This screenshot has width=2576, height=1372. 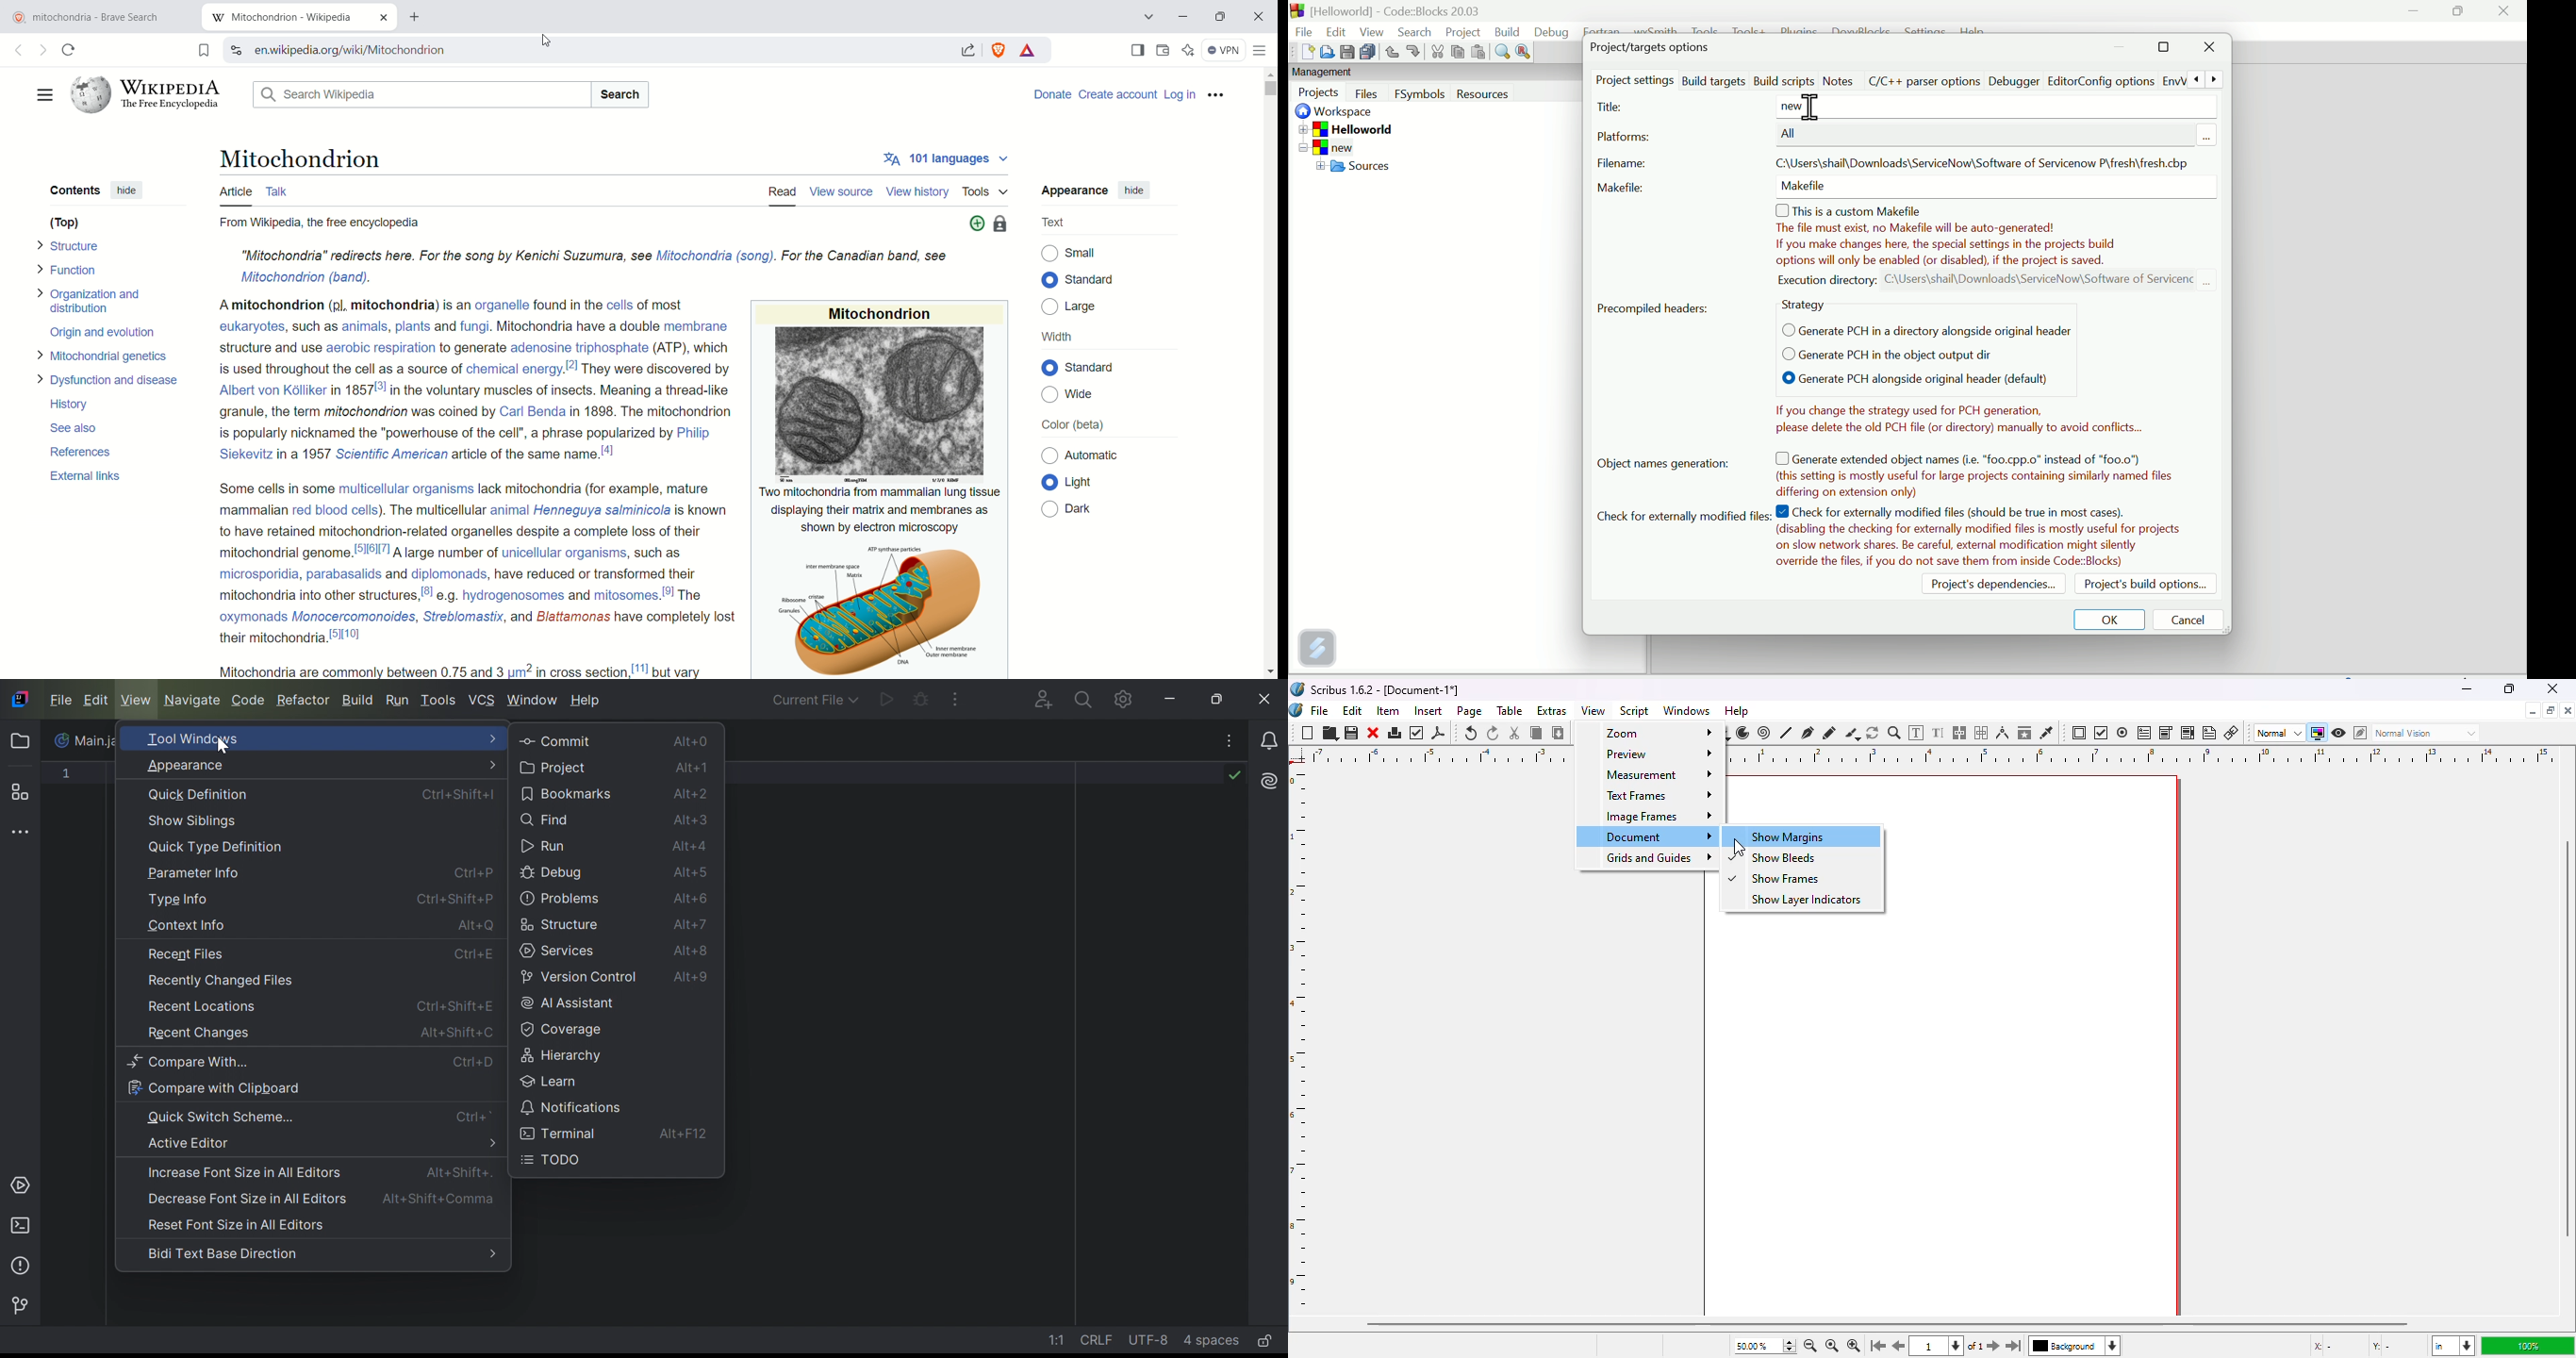 What do you see at coordinates (1386, 689) in the screenshot?
I see `Scribus 1.6.2 - [Document-1*]` at bounding box center [1386, 689].